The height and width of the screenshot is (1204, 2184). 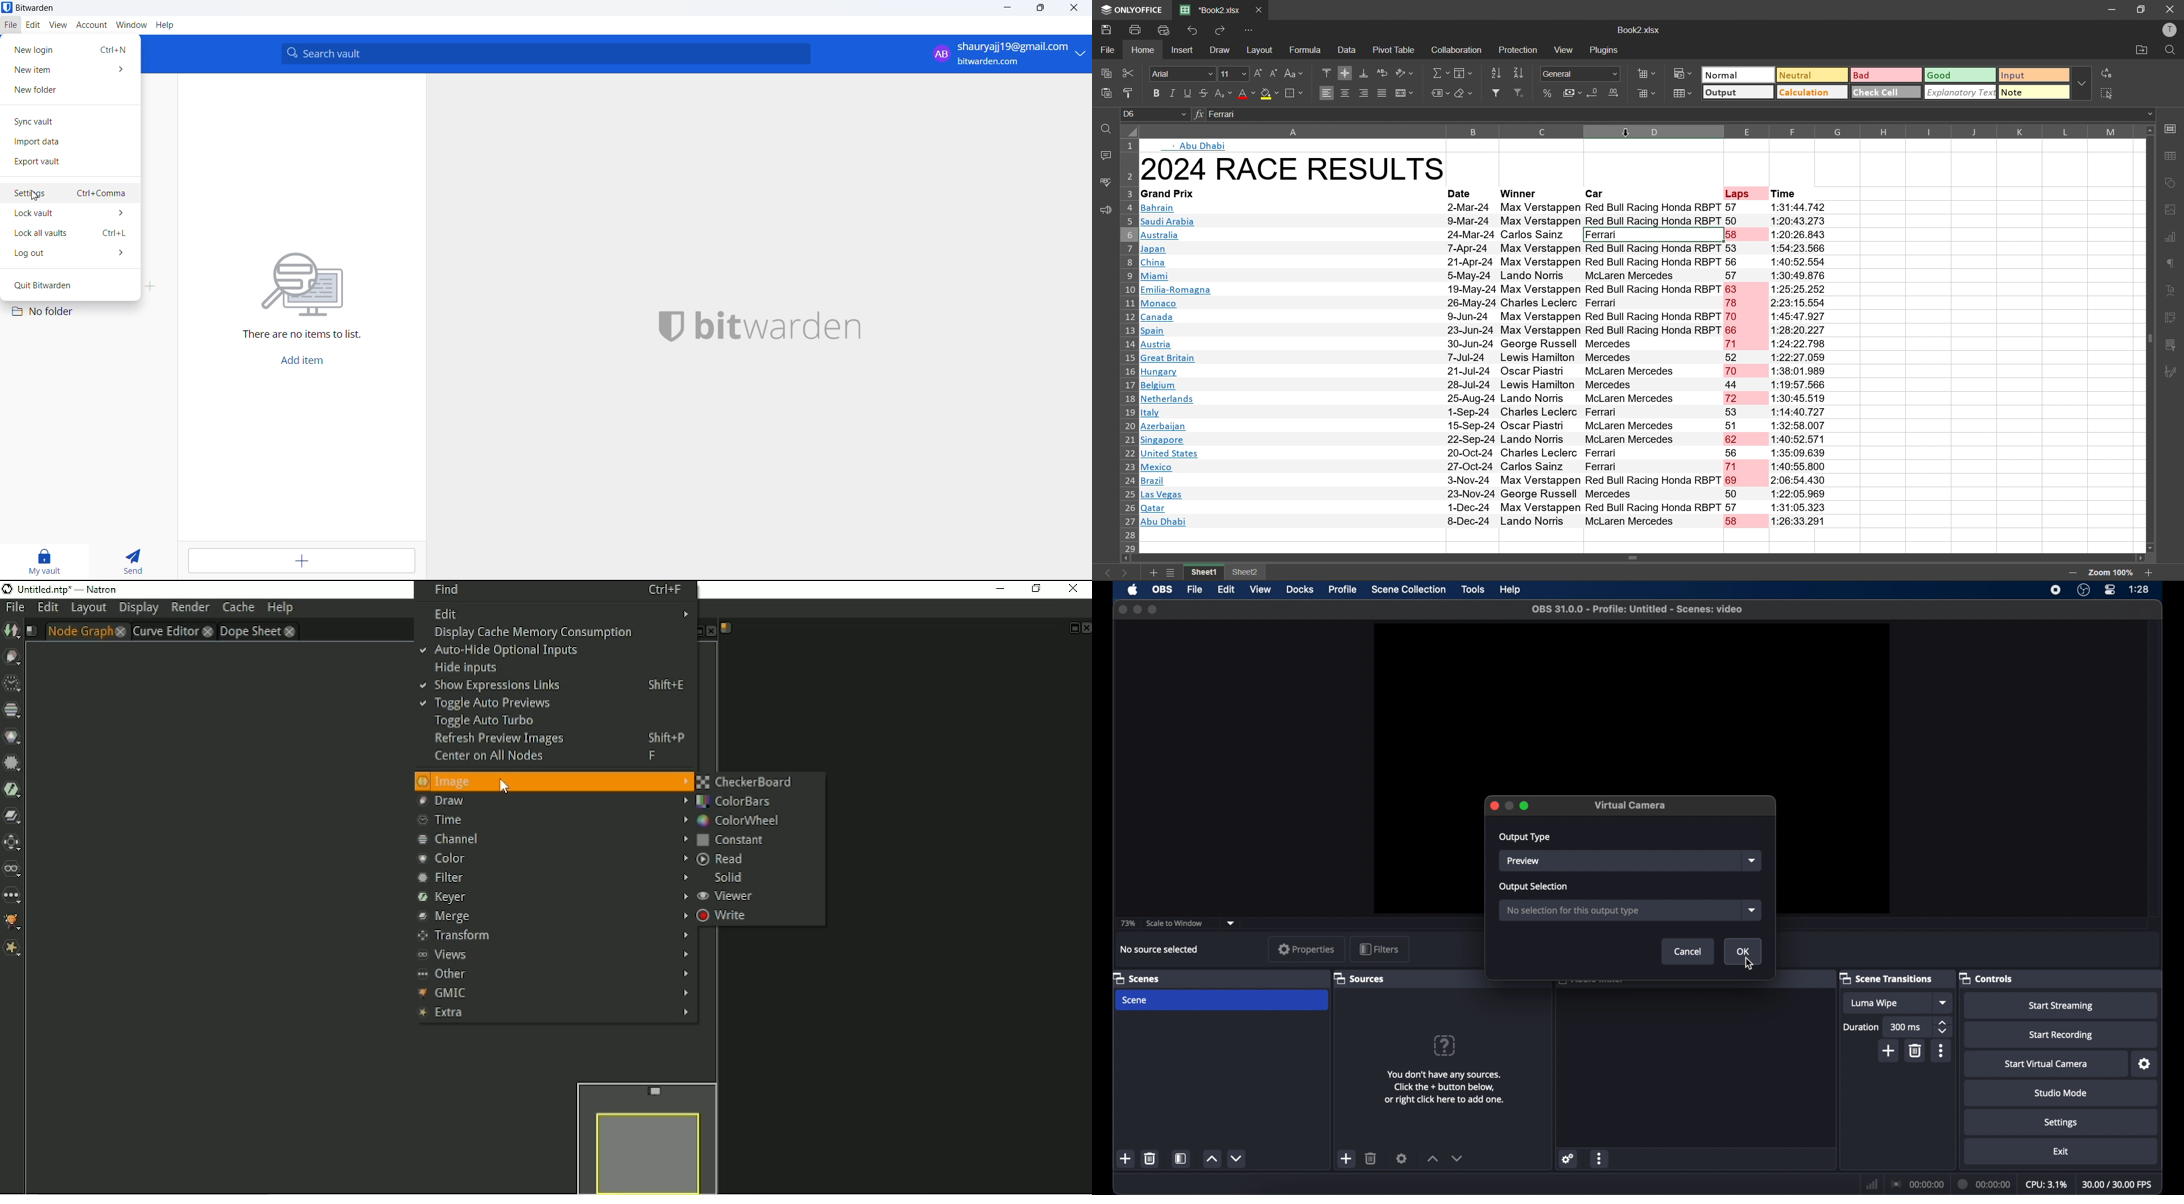 What do you see at coordinates (2144, 1064) in the screenshot?
I see `settings` at bounding box center [2144, 1064].